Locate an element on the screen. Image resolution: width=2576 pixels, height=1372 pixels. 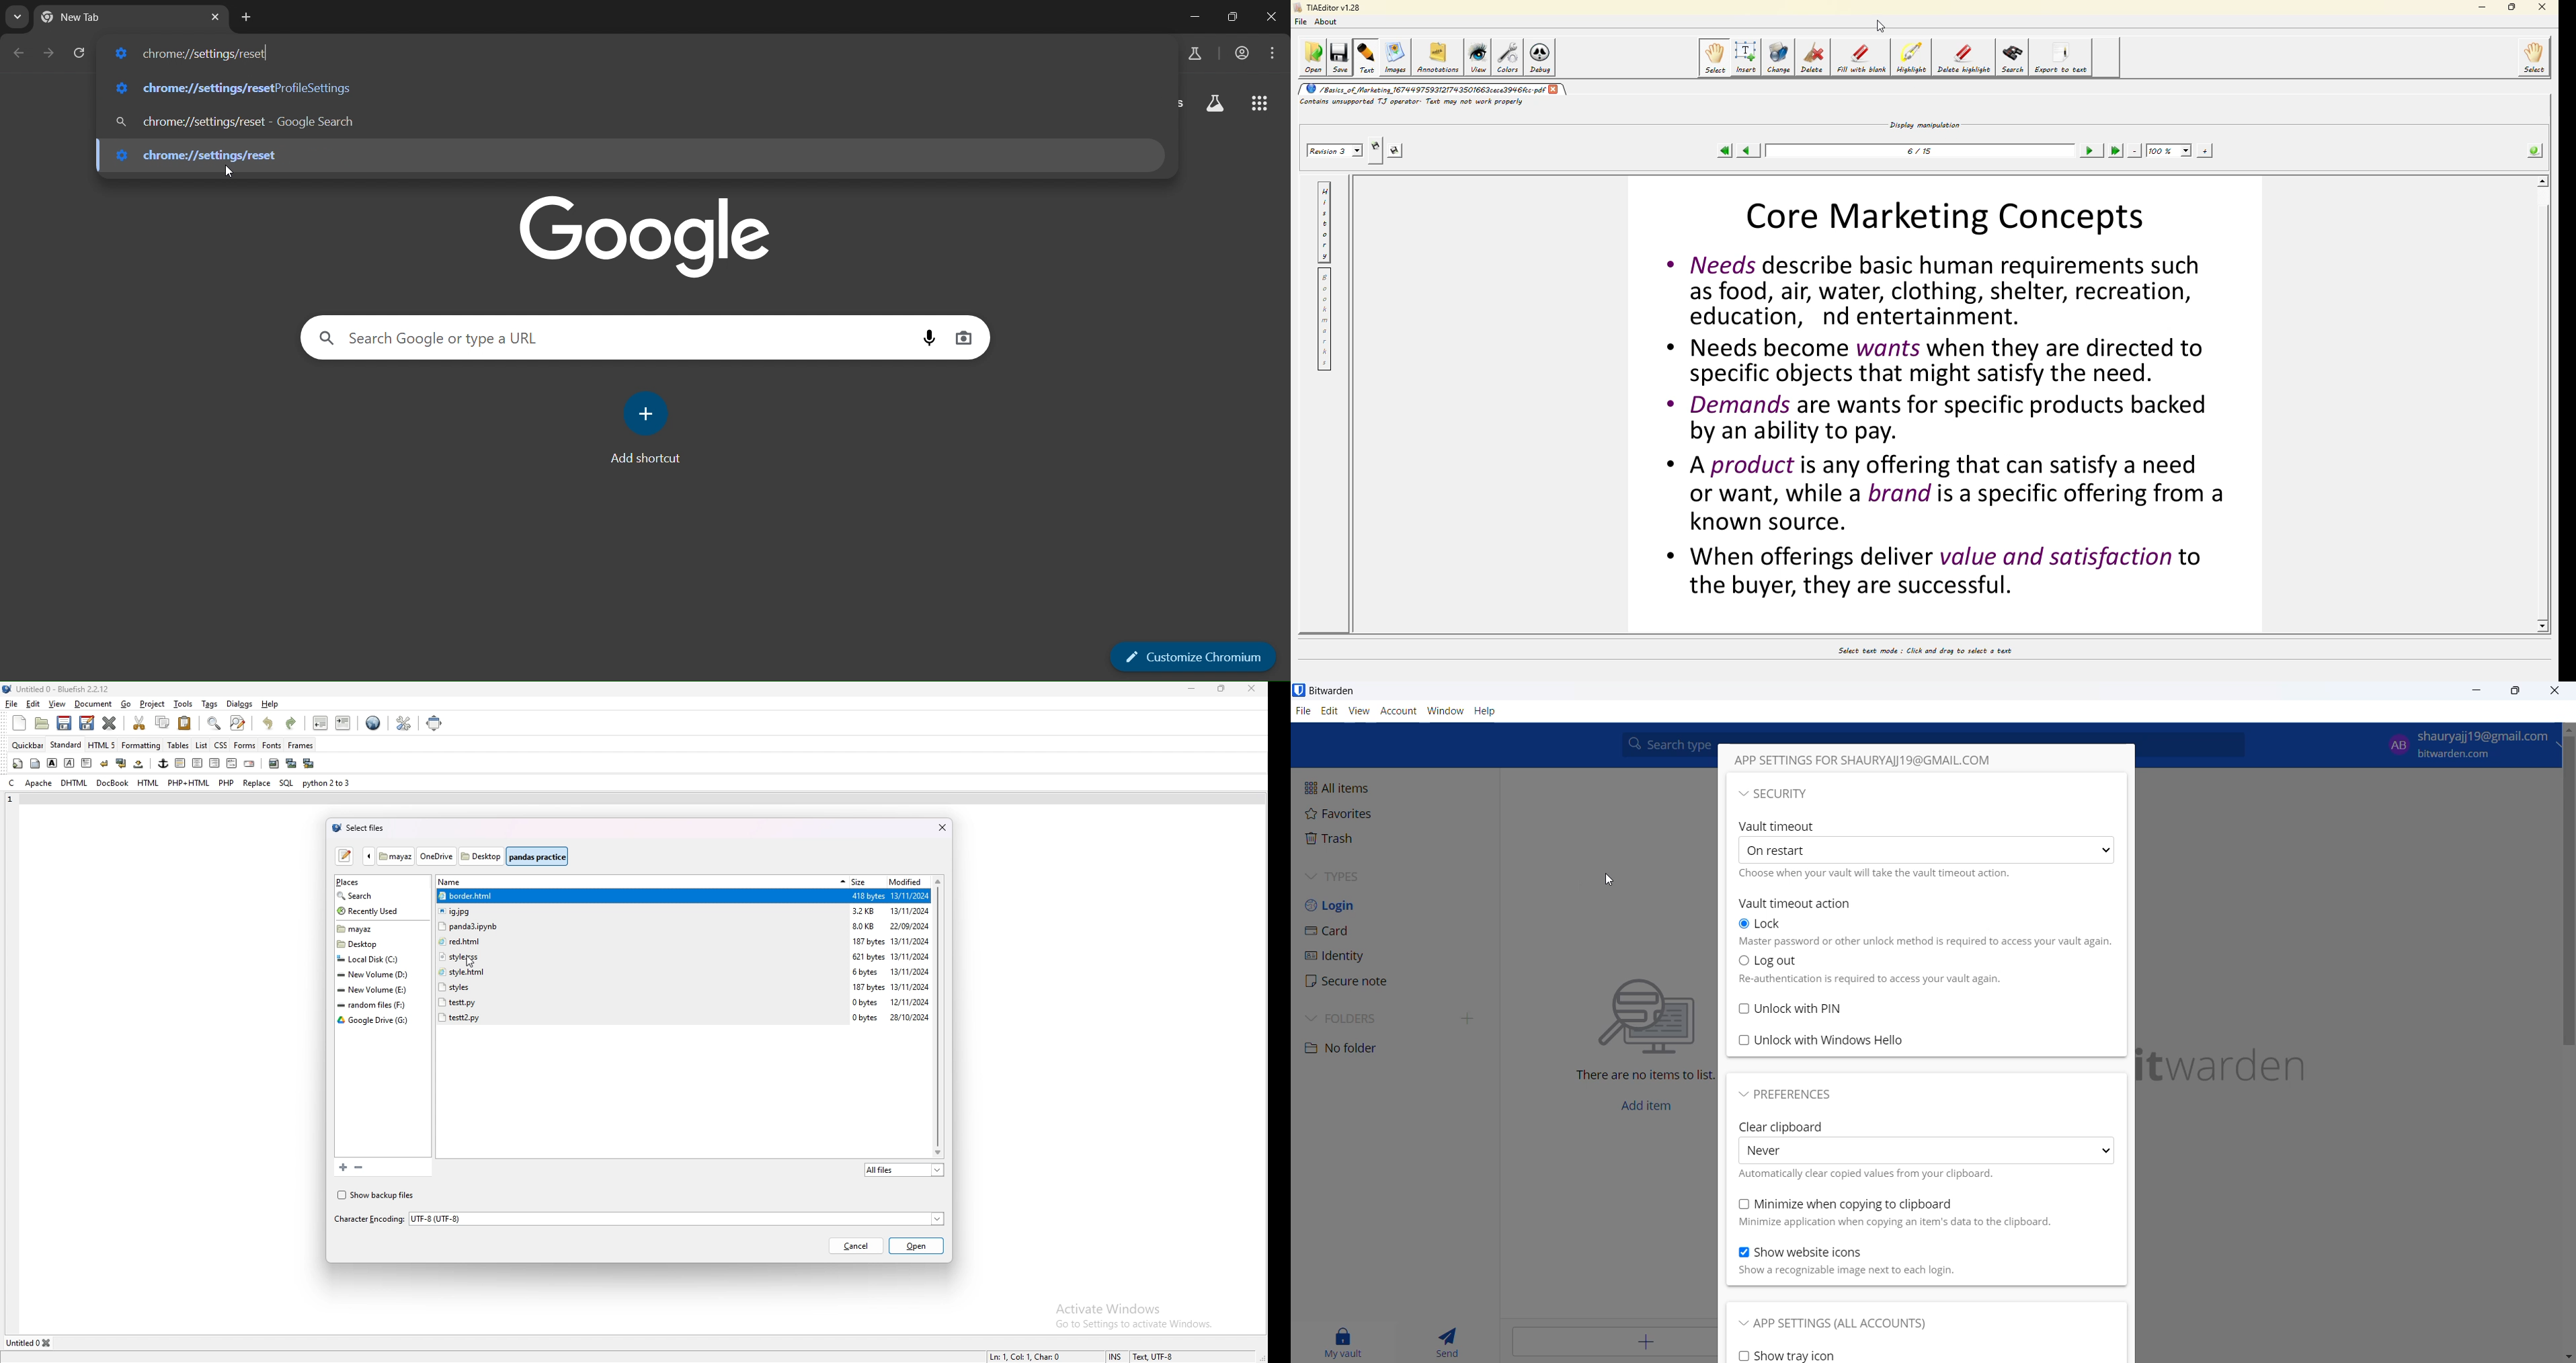
identity is located at coordinates (1404, 956).